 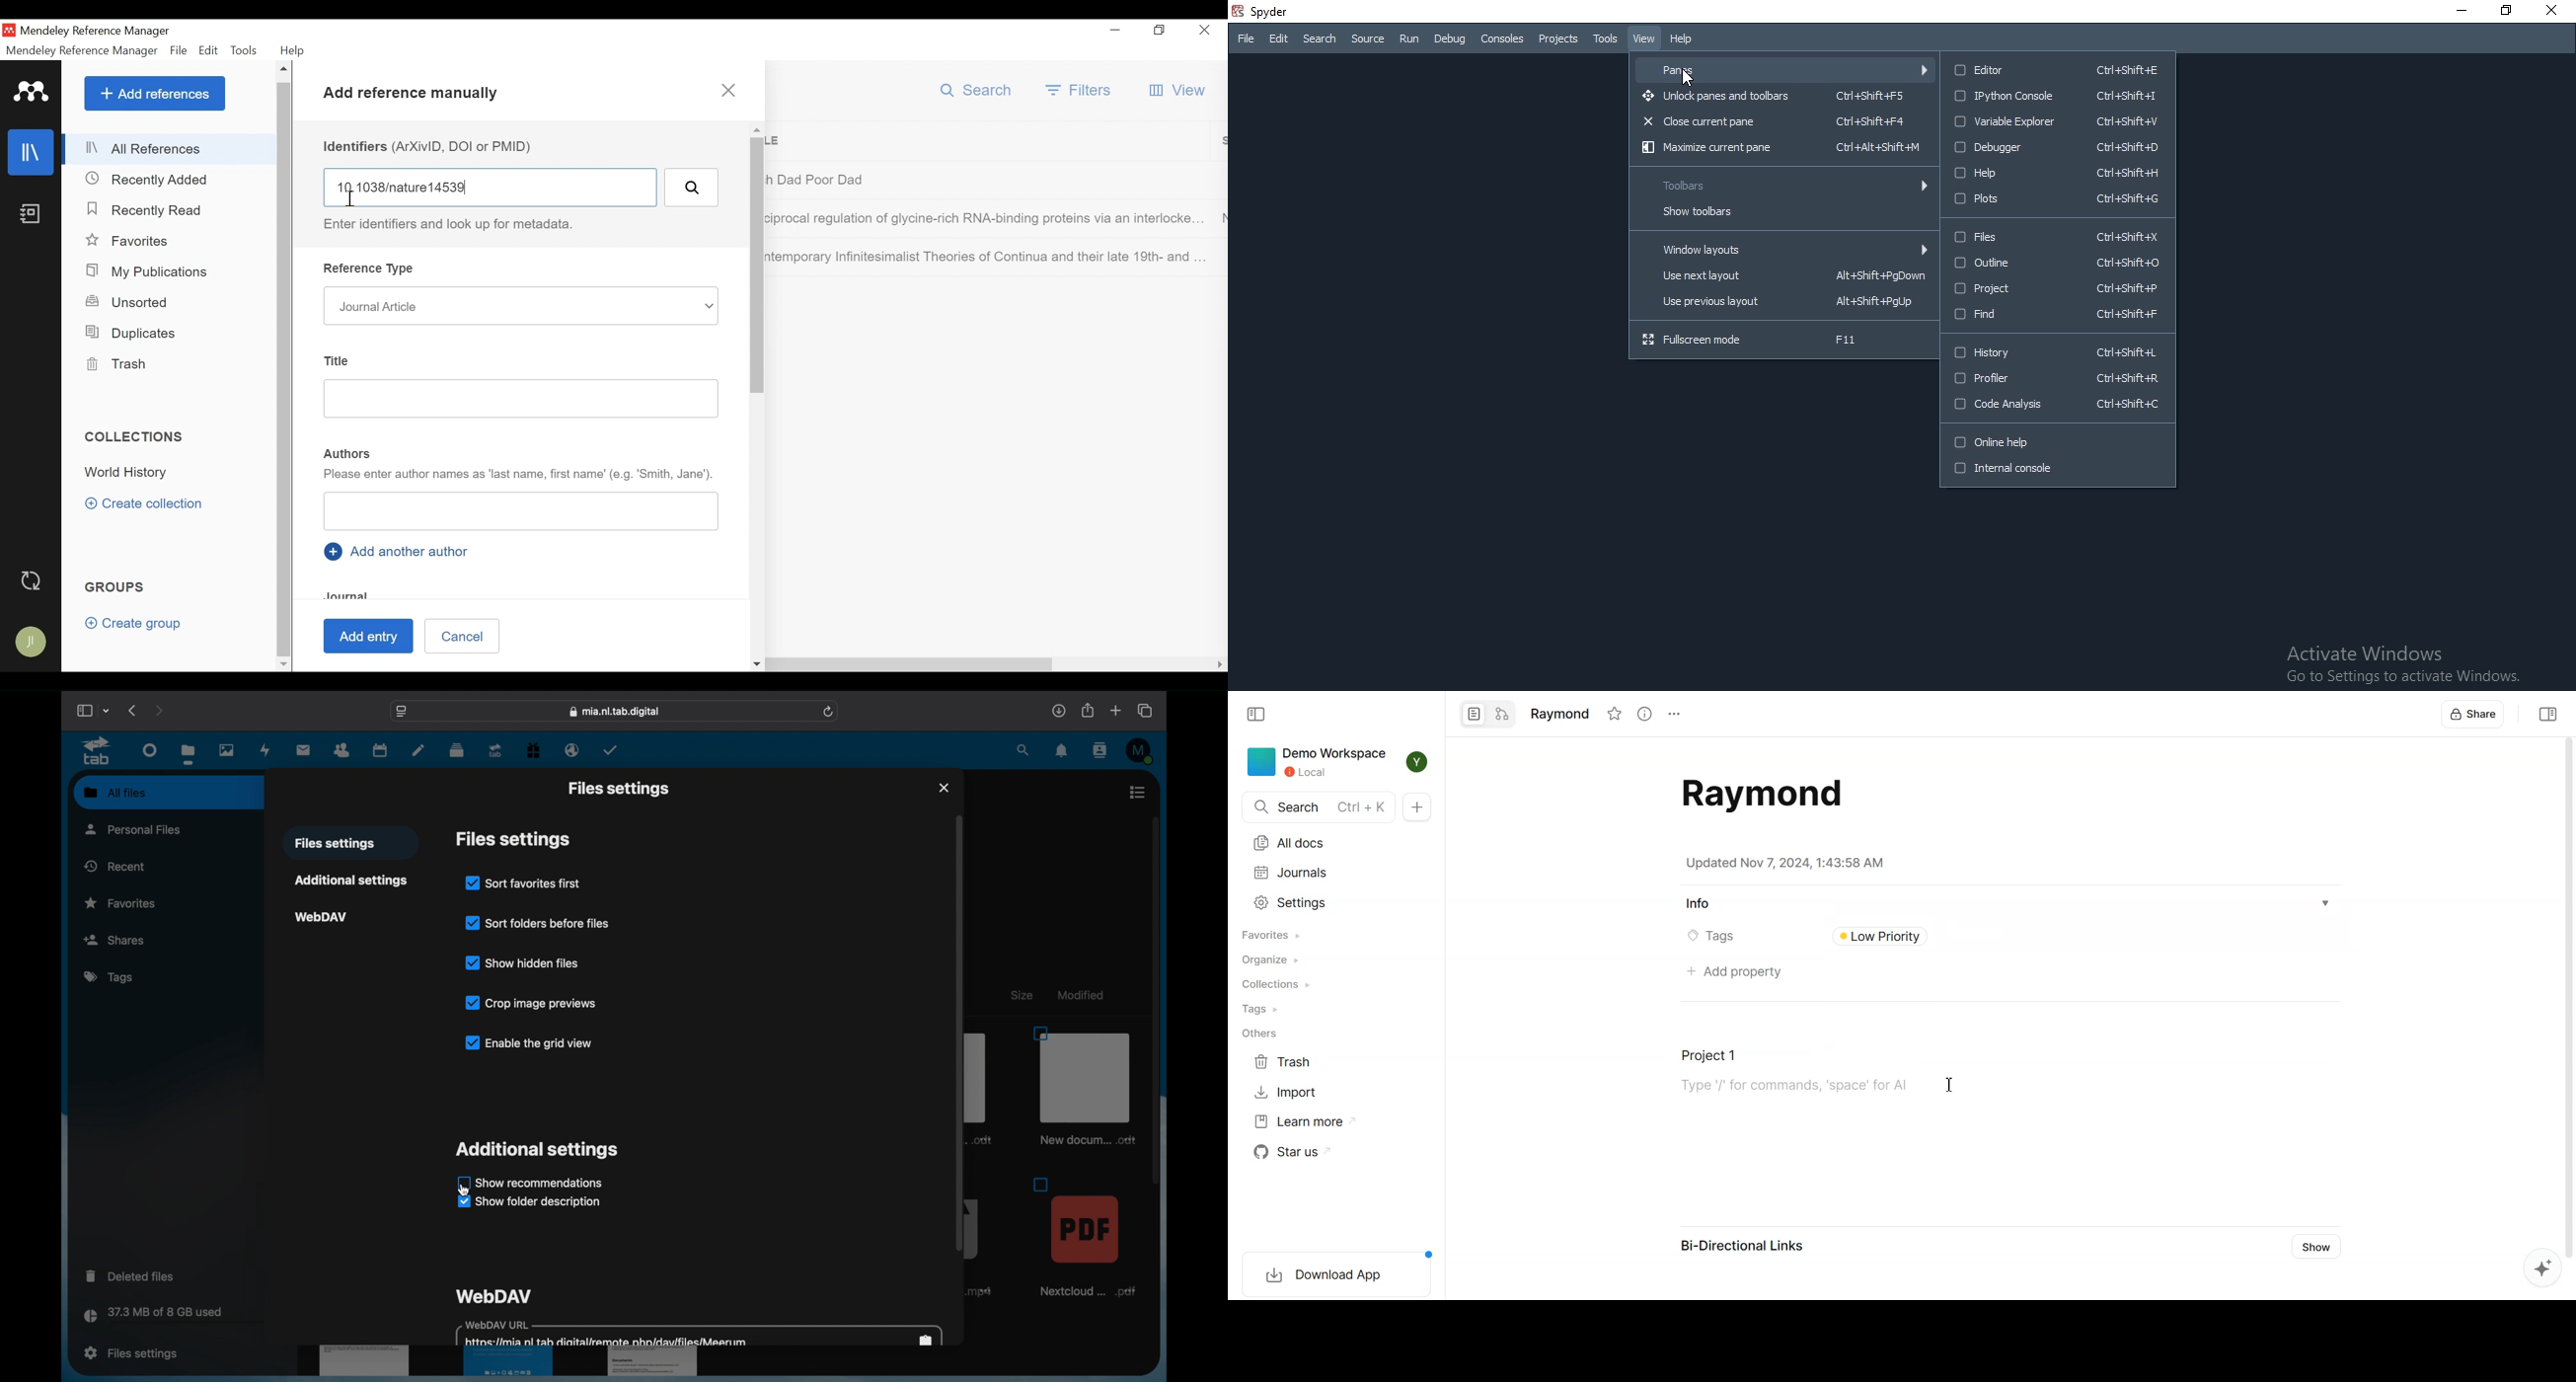 I want to click on File, so click(x=1246, y=41).